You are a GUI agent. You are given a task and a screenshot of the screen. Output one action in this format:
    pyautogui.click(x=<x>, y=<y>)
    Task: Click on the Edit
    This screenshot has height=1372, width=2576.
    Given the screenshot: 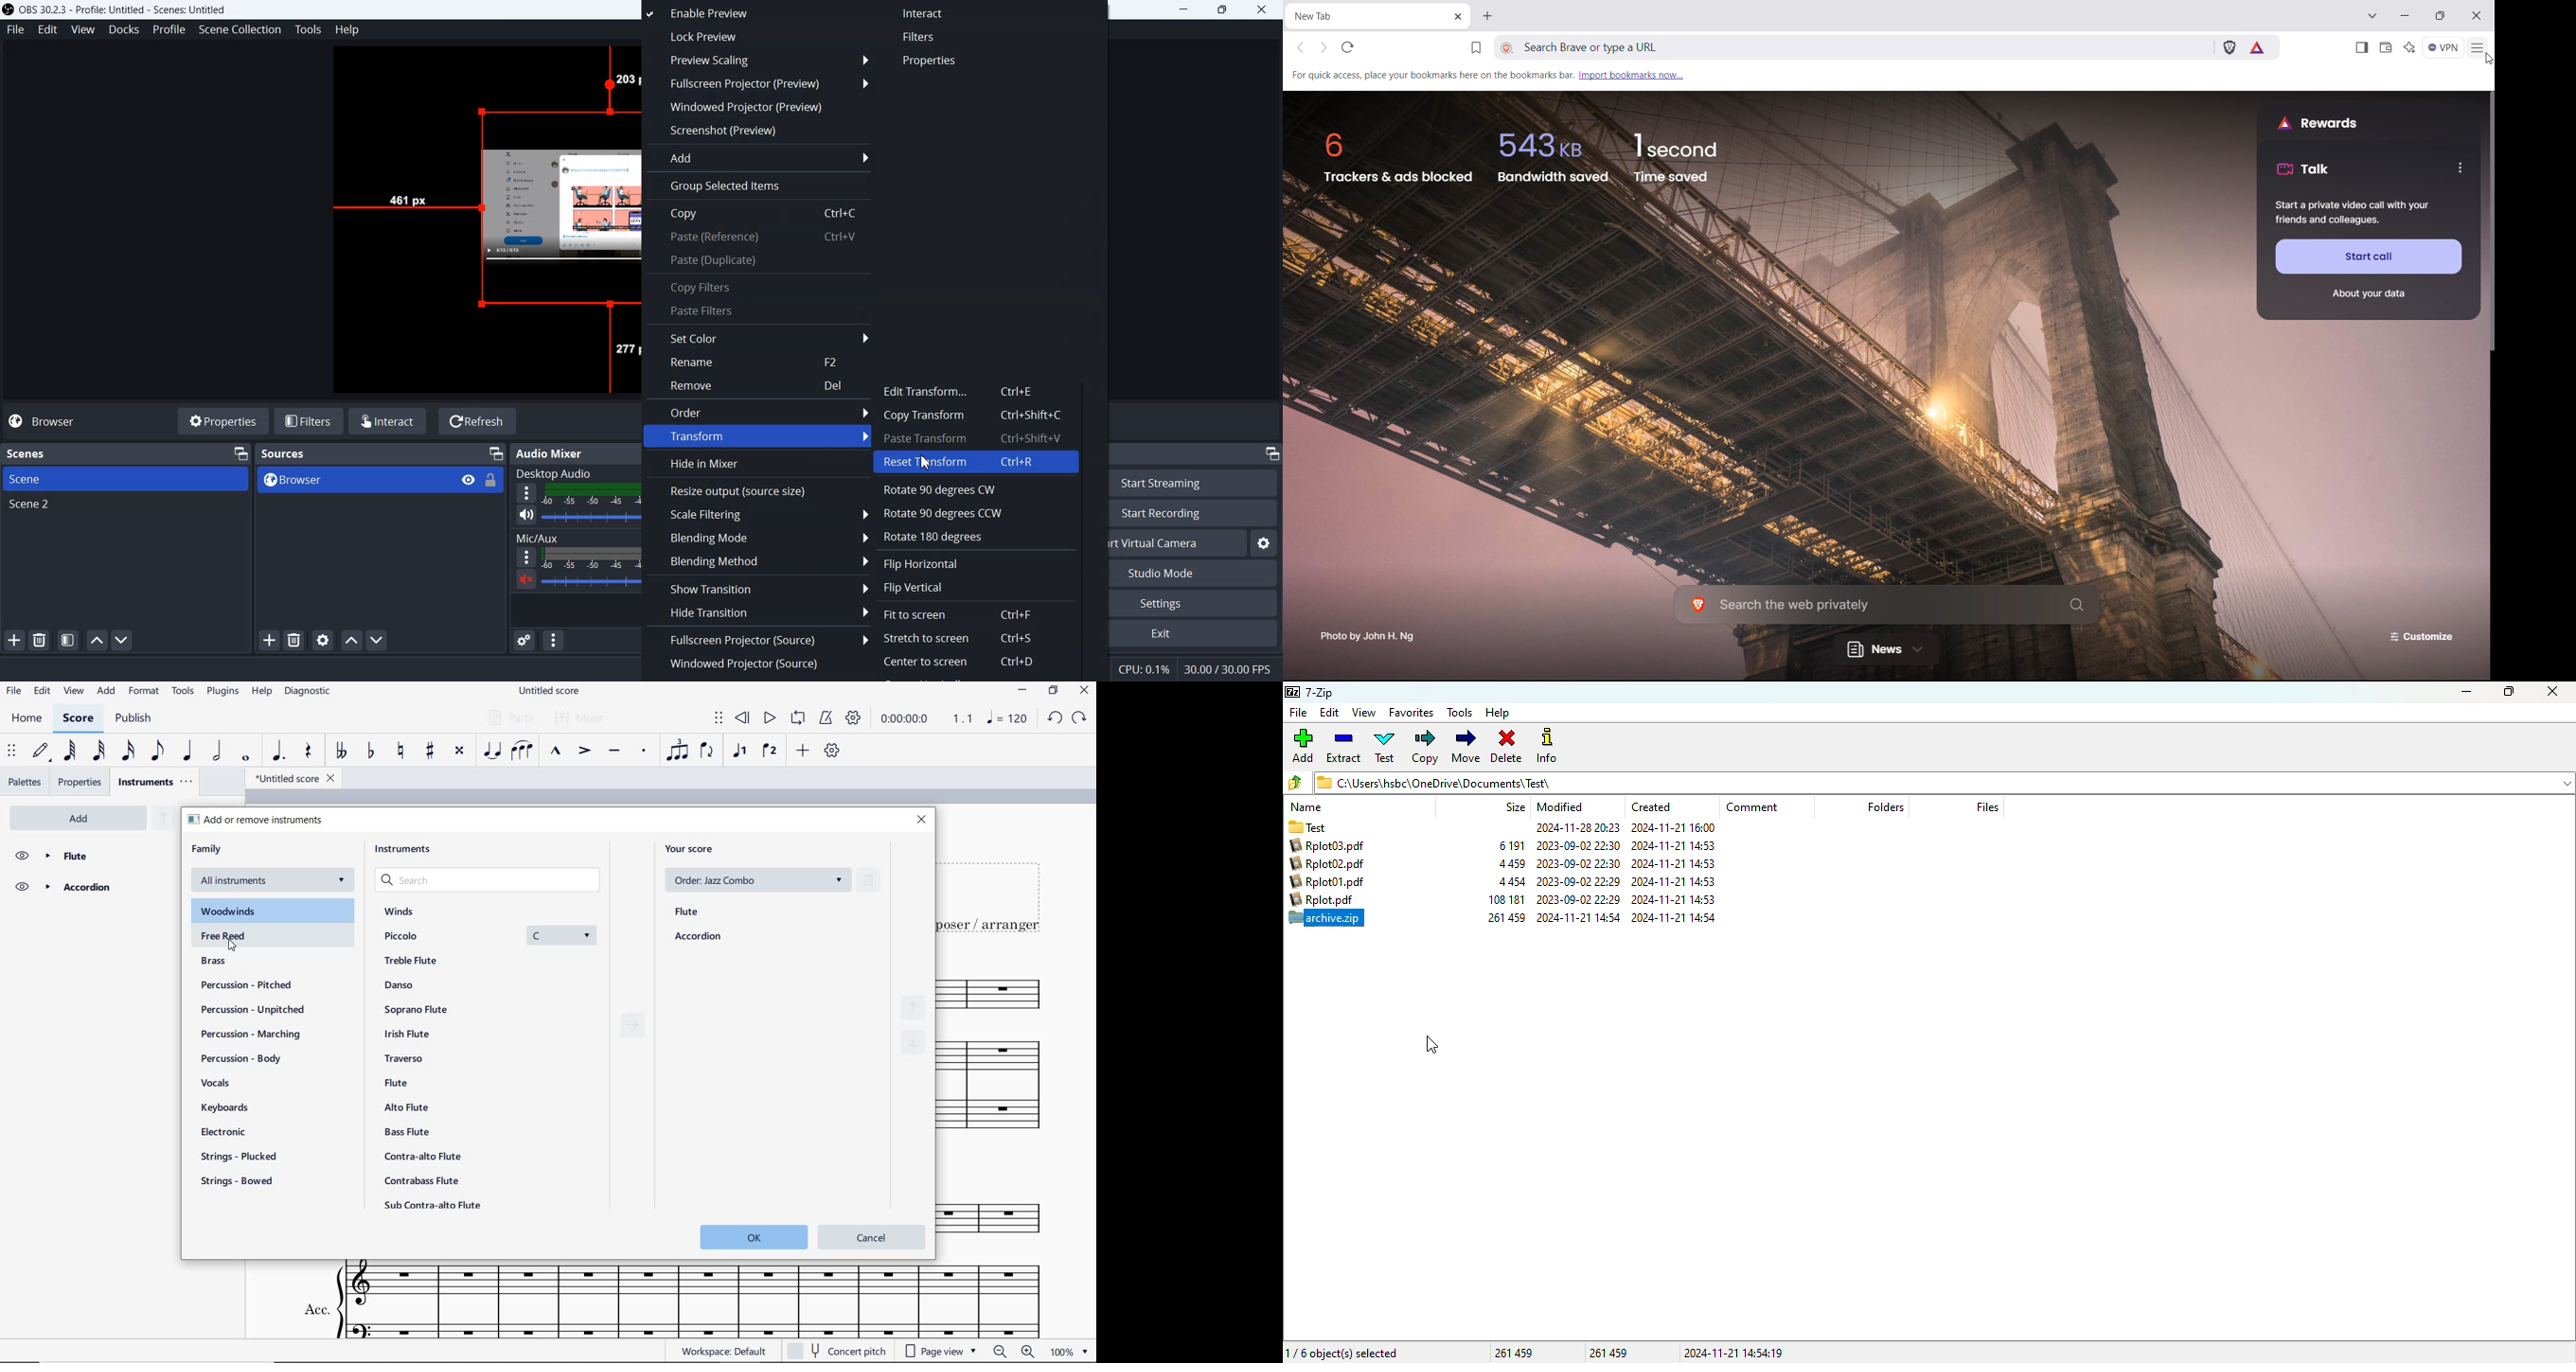 What is the action you would take?
    pyautogui.click(x=46, y=29)
    